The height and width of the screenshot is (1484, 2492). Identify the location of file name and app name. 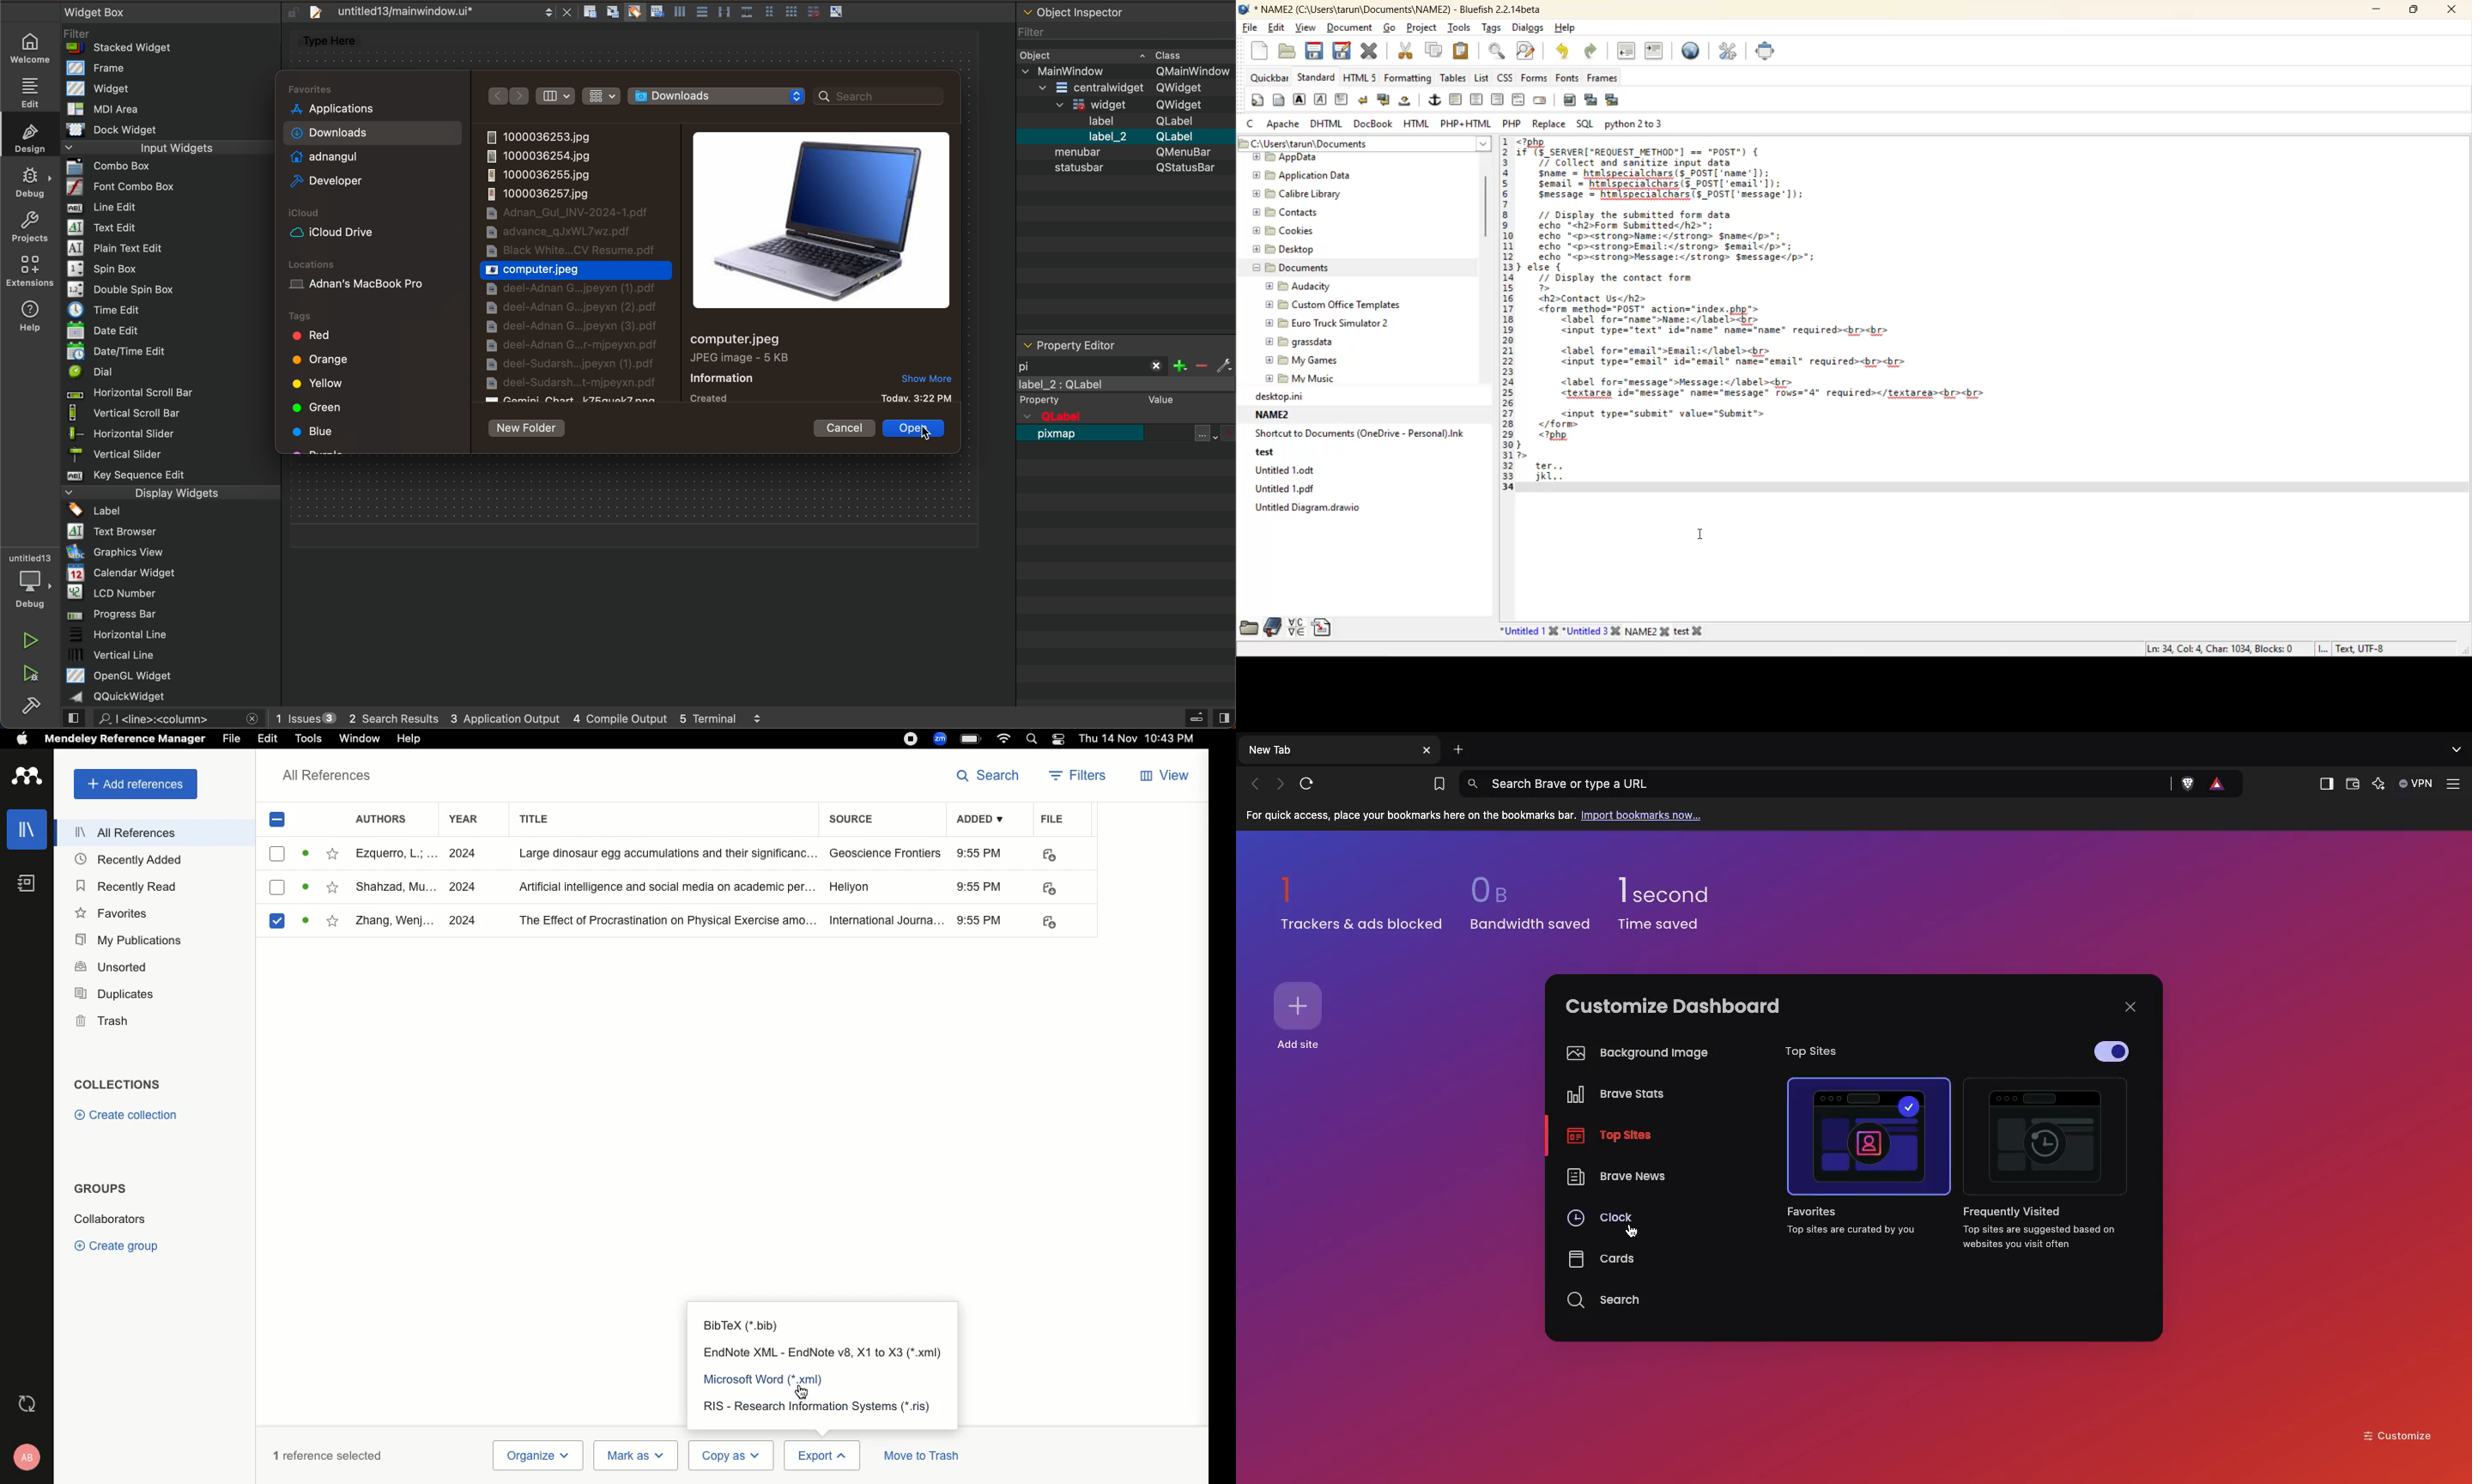
(1403, 10).